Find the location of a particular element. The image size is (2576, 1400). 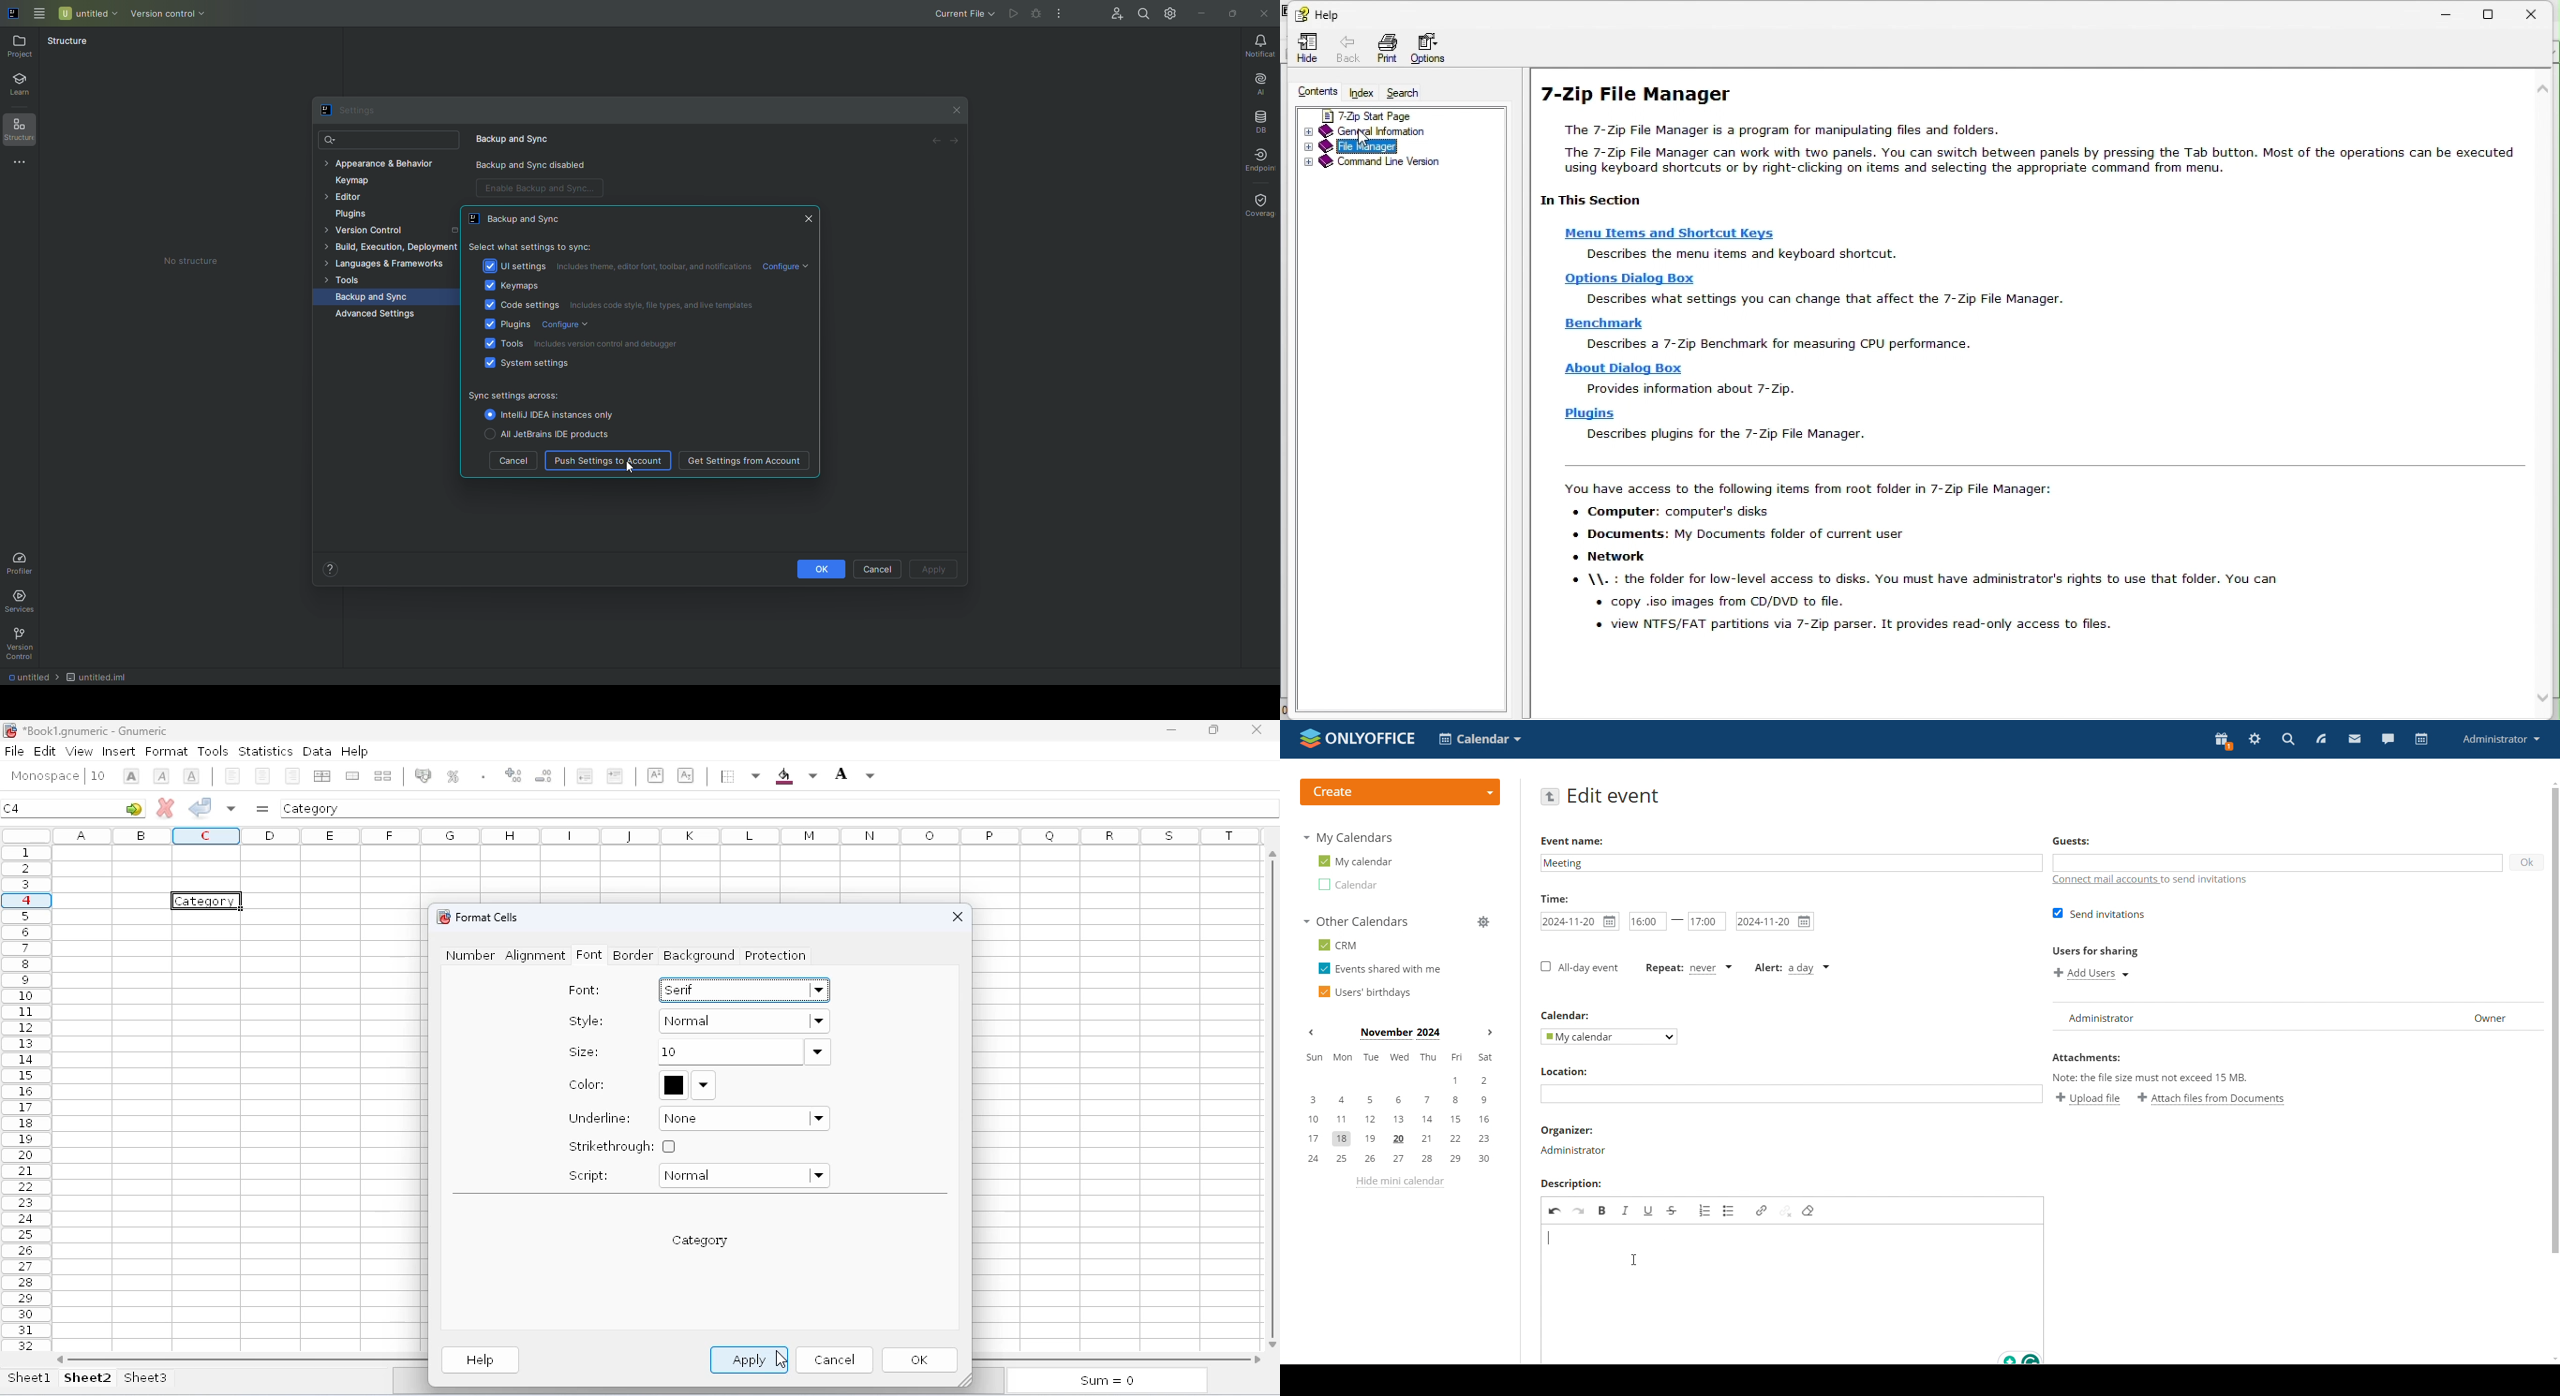

title is located at coordinates (96, 730).